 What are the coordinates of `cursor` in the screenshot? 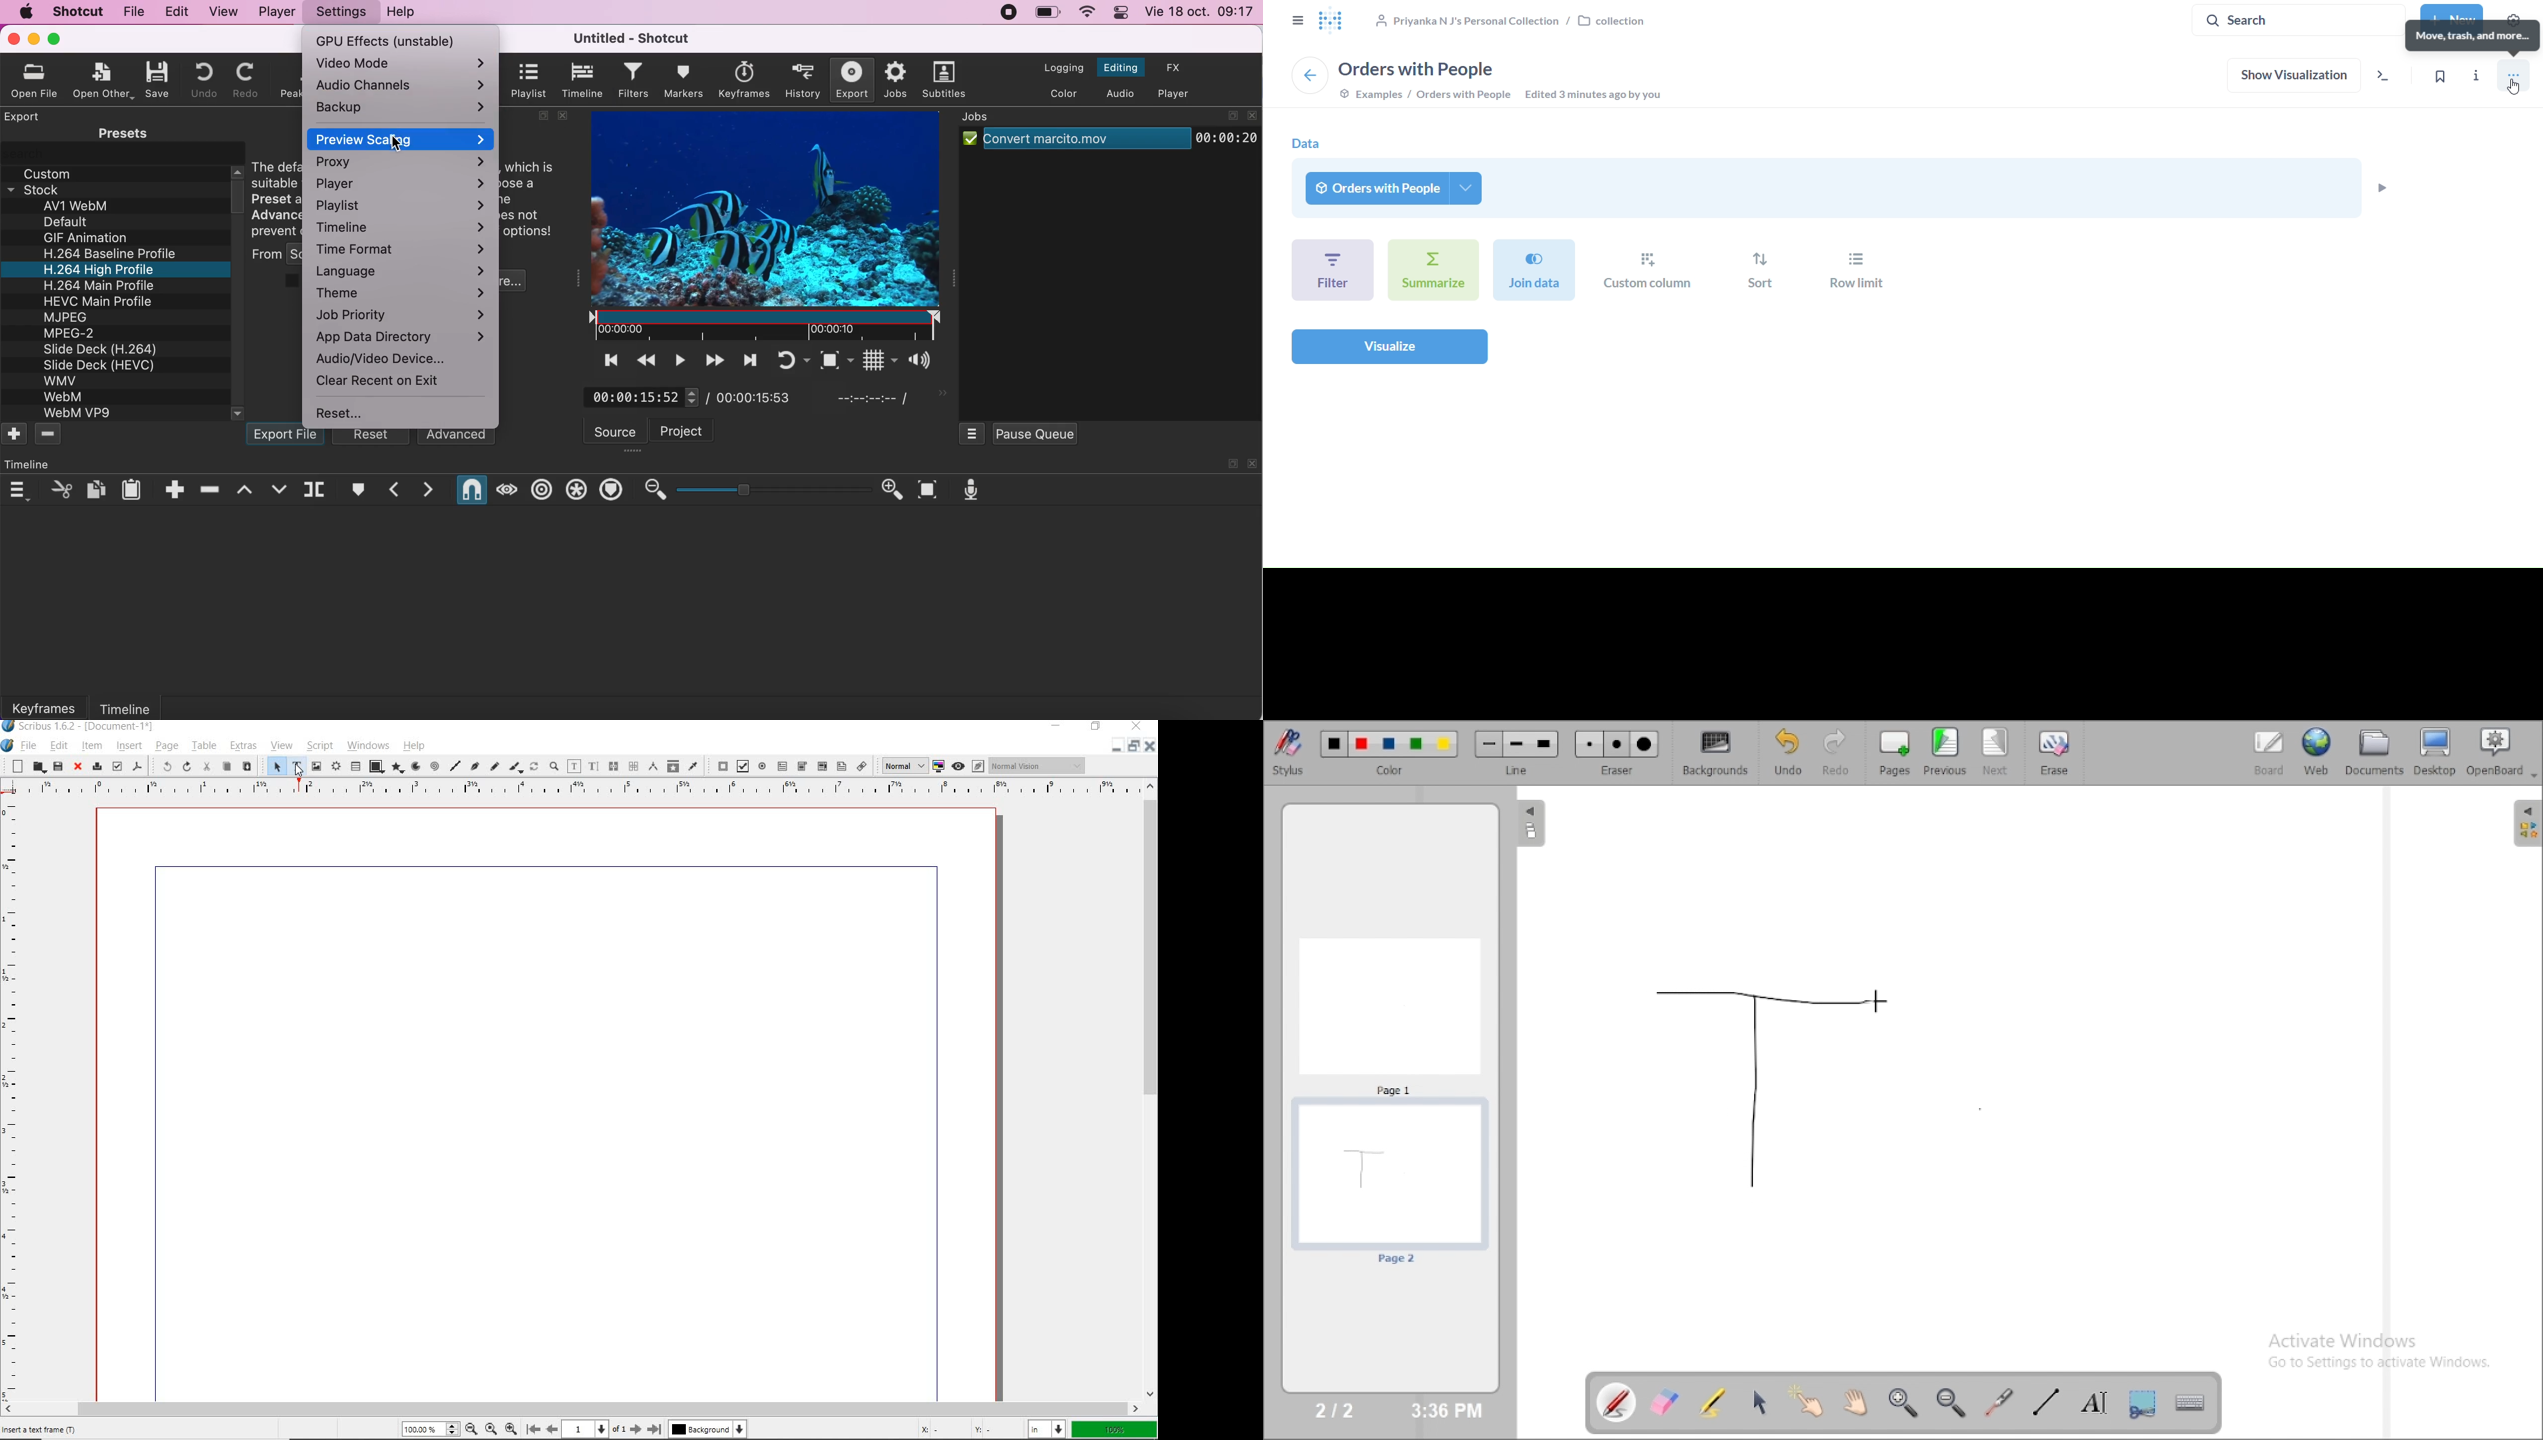 It's located at (396, 139).